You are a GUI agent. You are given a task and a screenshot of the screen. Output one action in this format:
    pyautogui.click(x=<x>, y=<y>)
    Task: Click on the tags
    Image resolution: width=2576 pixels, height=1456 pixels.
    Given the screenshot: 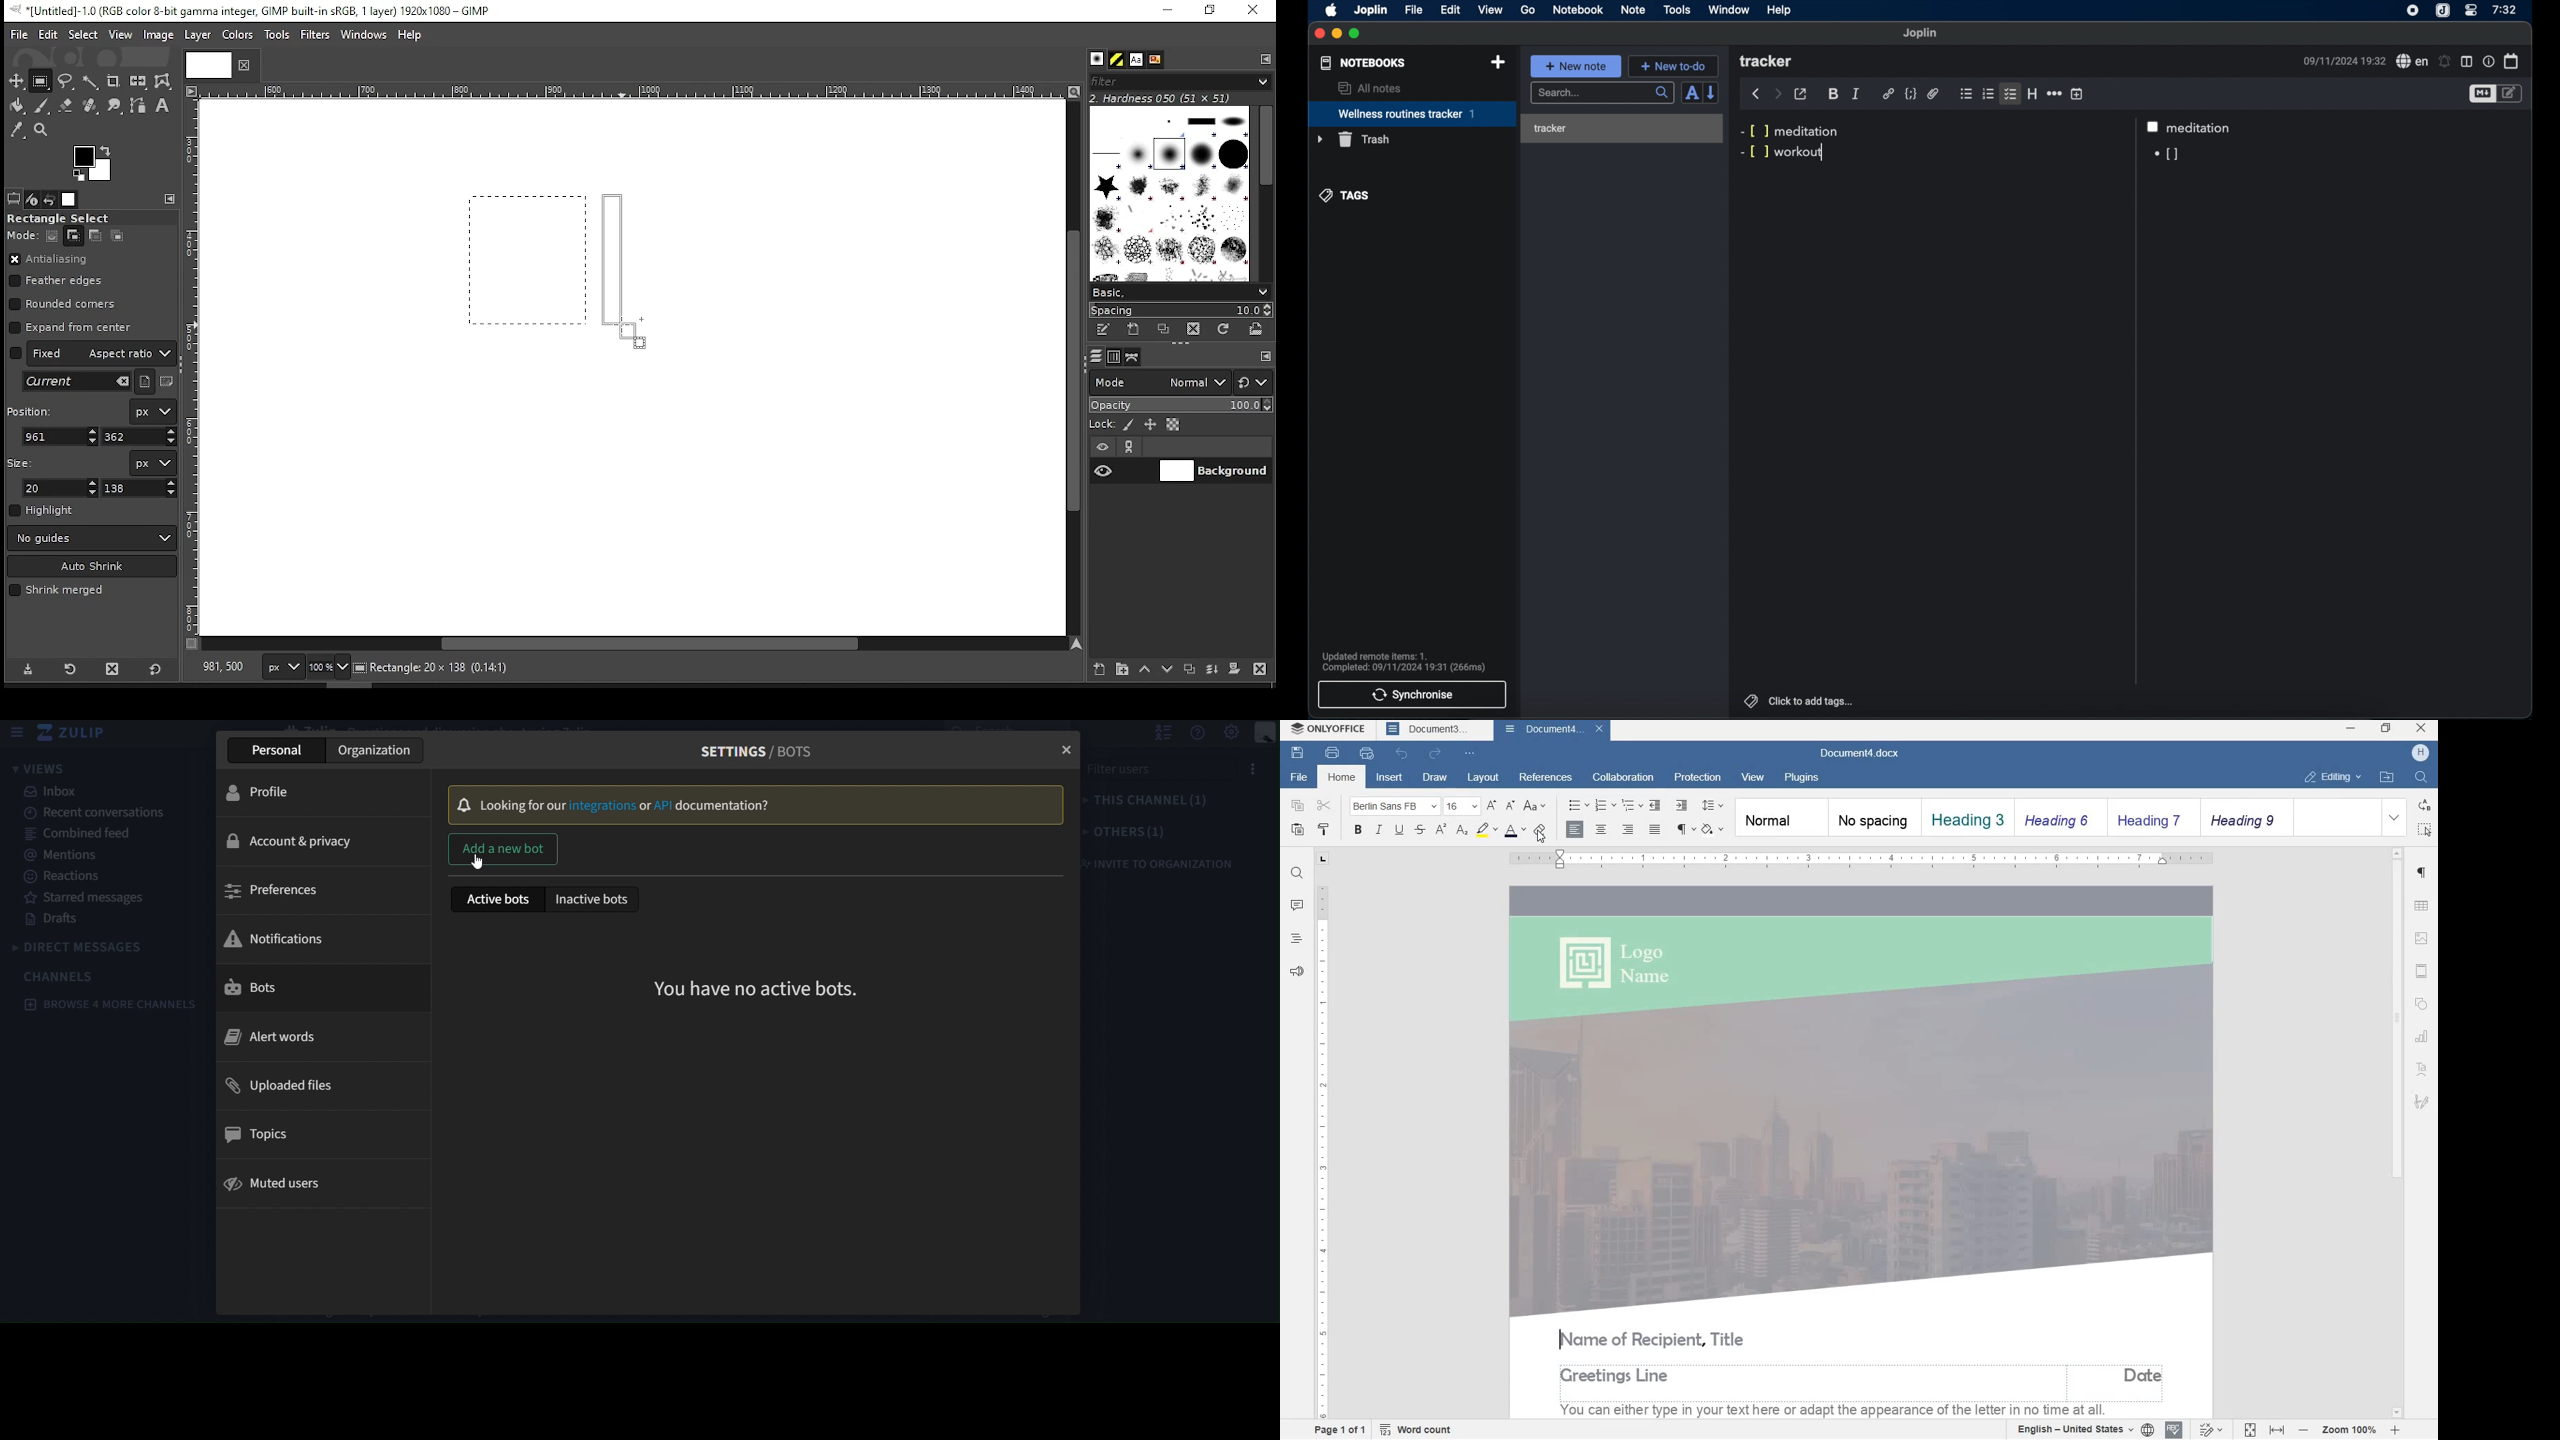 What is the action you would take?
    pyautogui.click(x=1749, y=699)
    